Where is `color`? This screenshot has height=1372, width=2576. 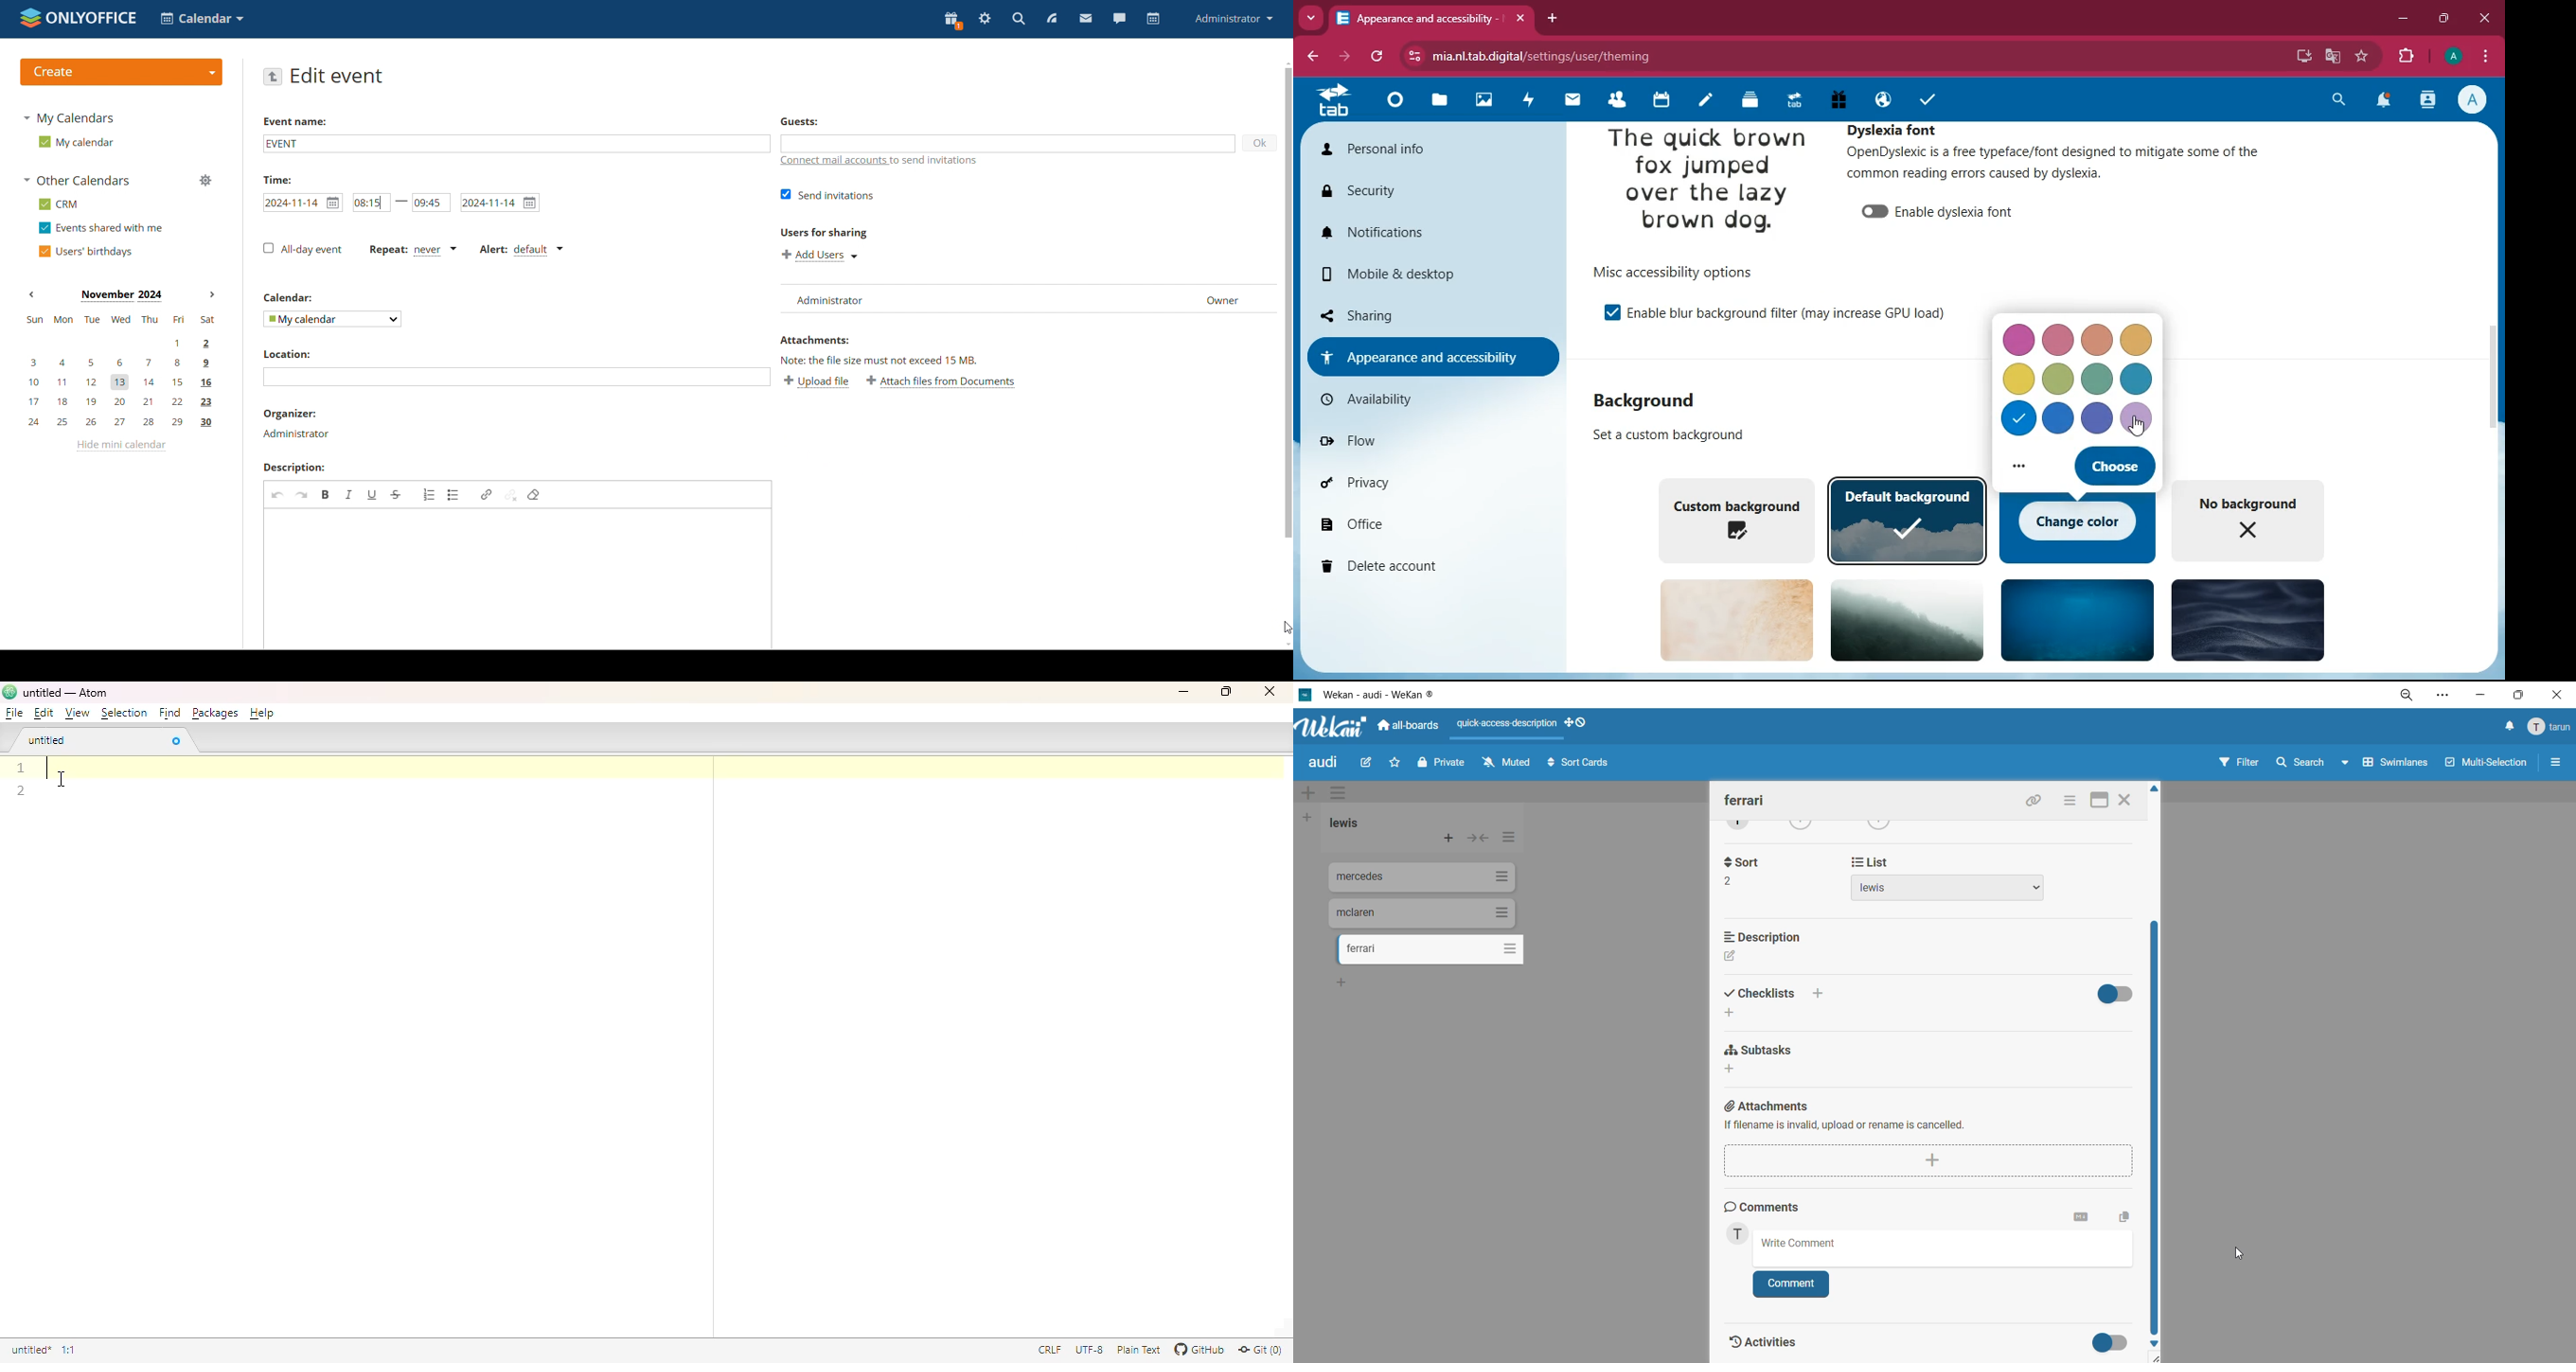
color is located at coordinates (2020, 421).